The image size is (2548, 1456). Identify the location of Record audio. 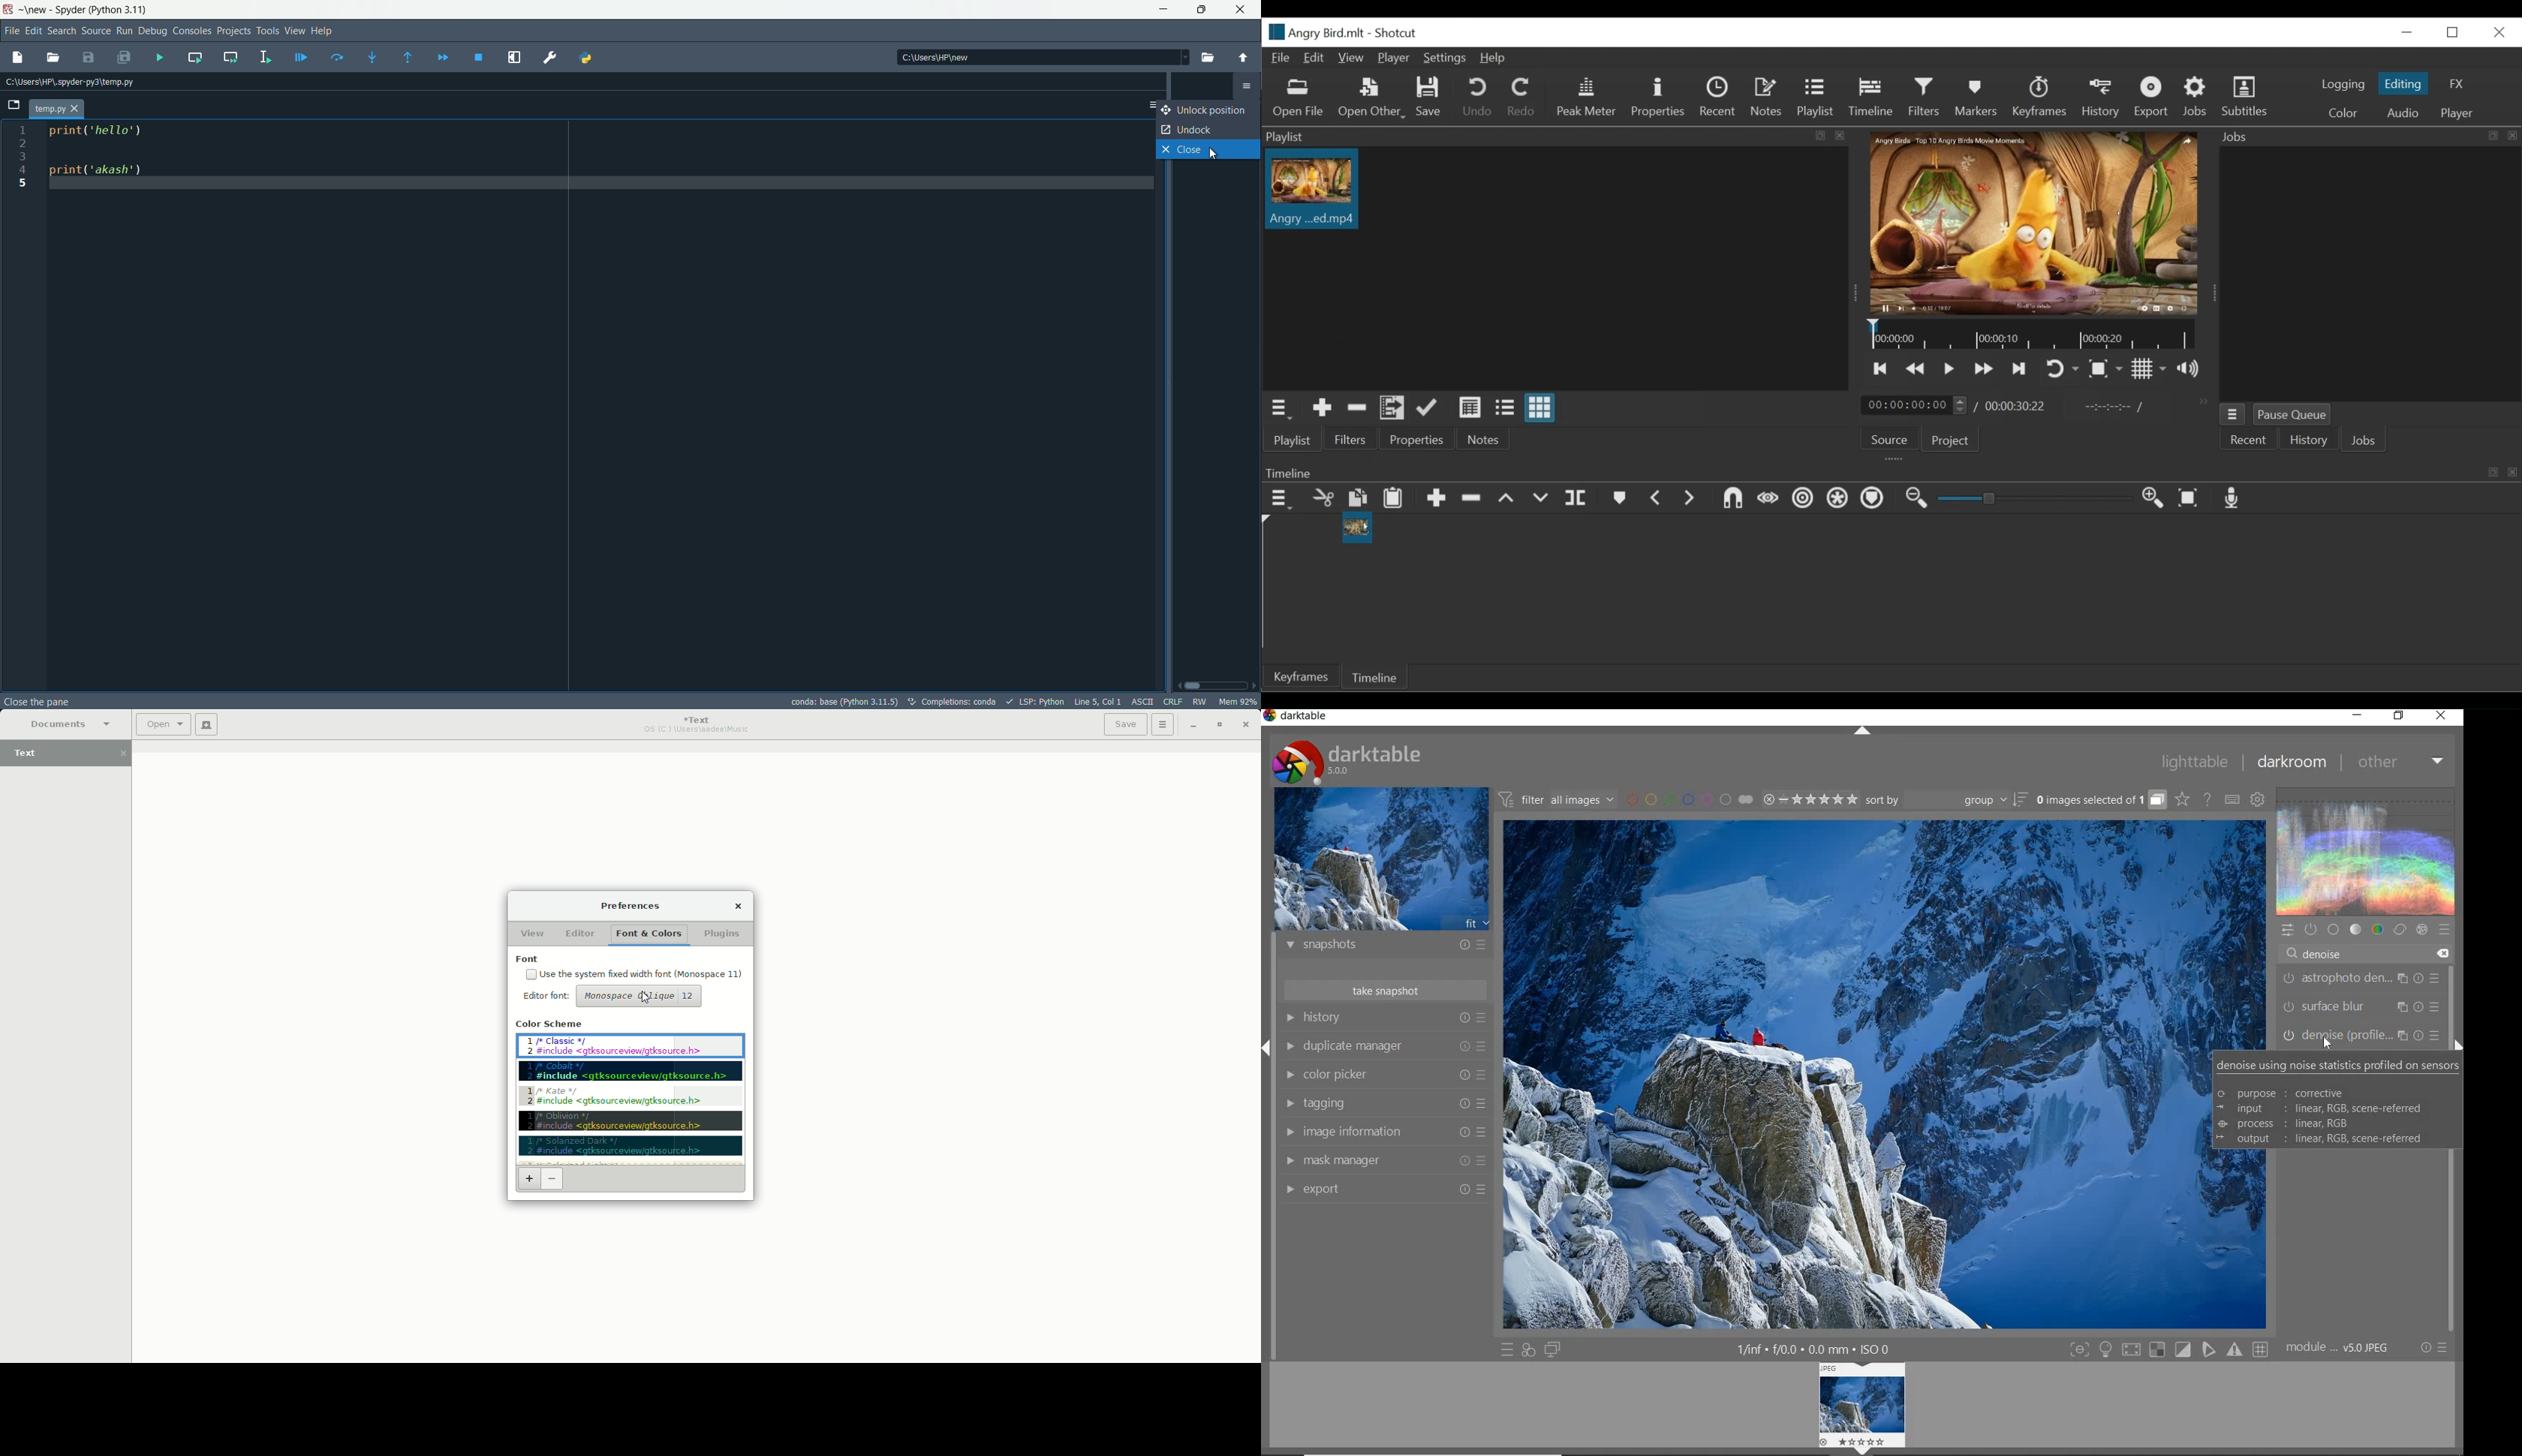
(2233, 498).